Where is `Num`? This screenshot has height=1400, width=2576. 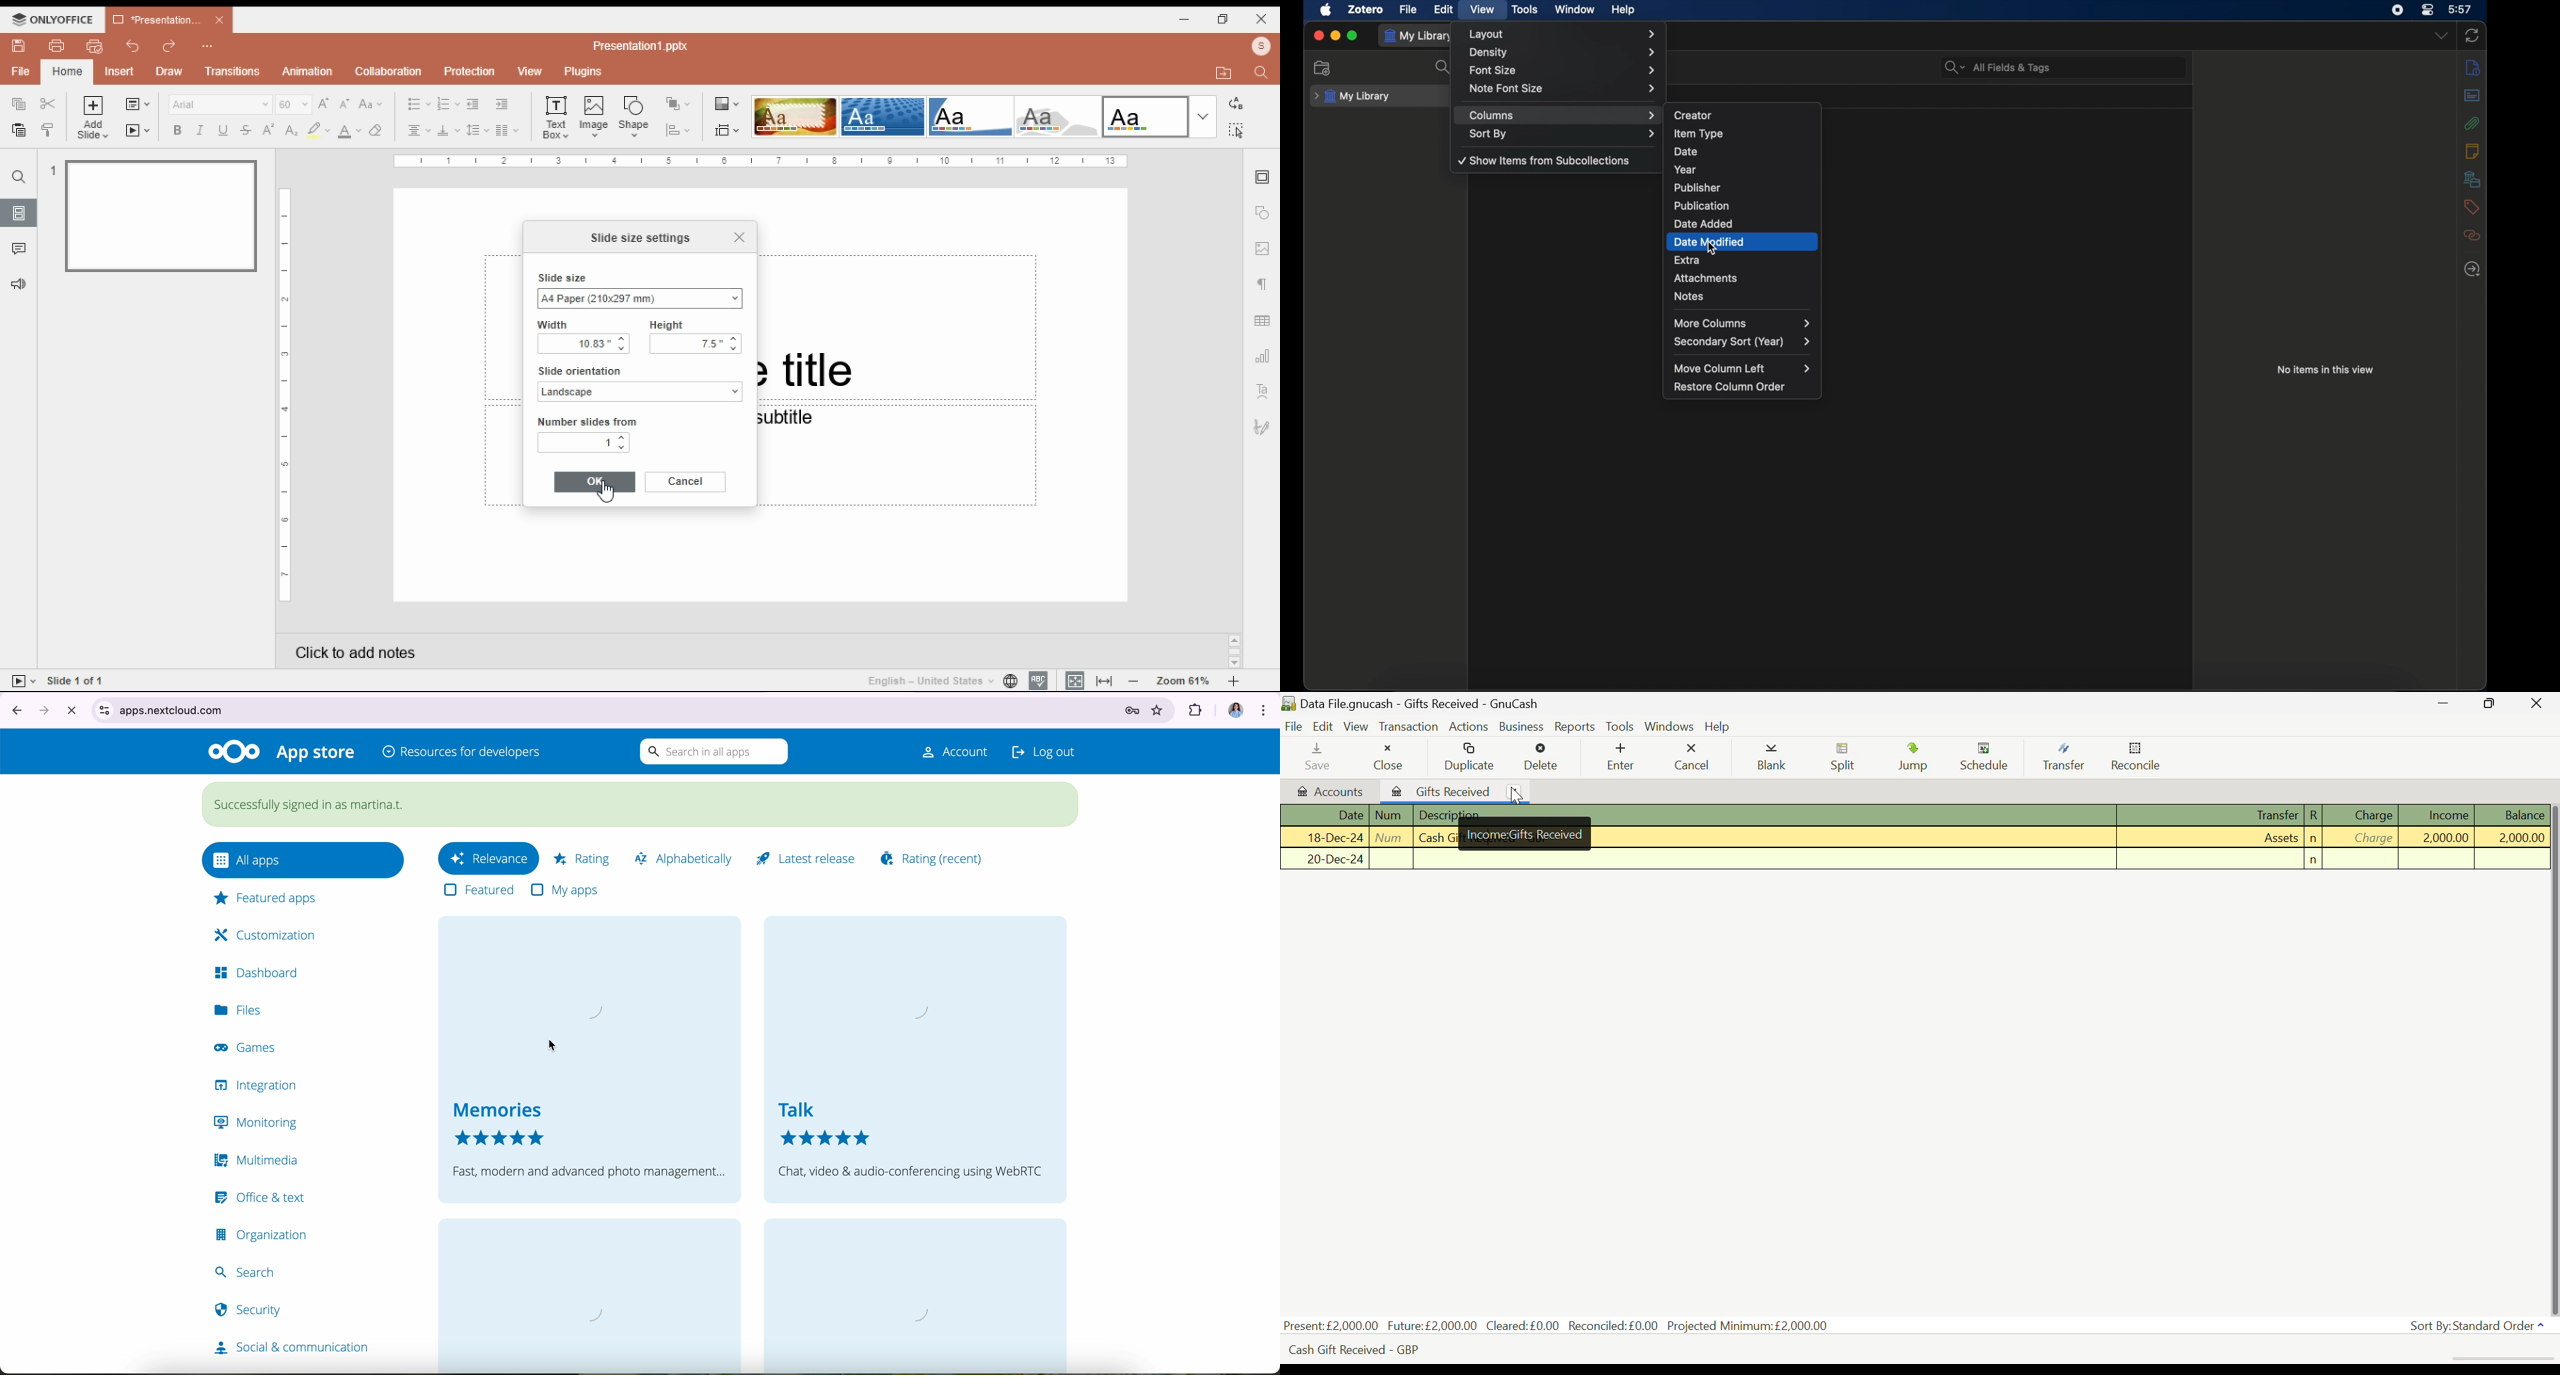 Num is located at coordinates (1391, 860).